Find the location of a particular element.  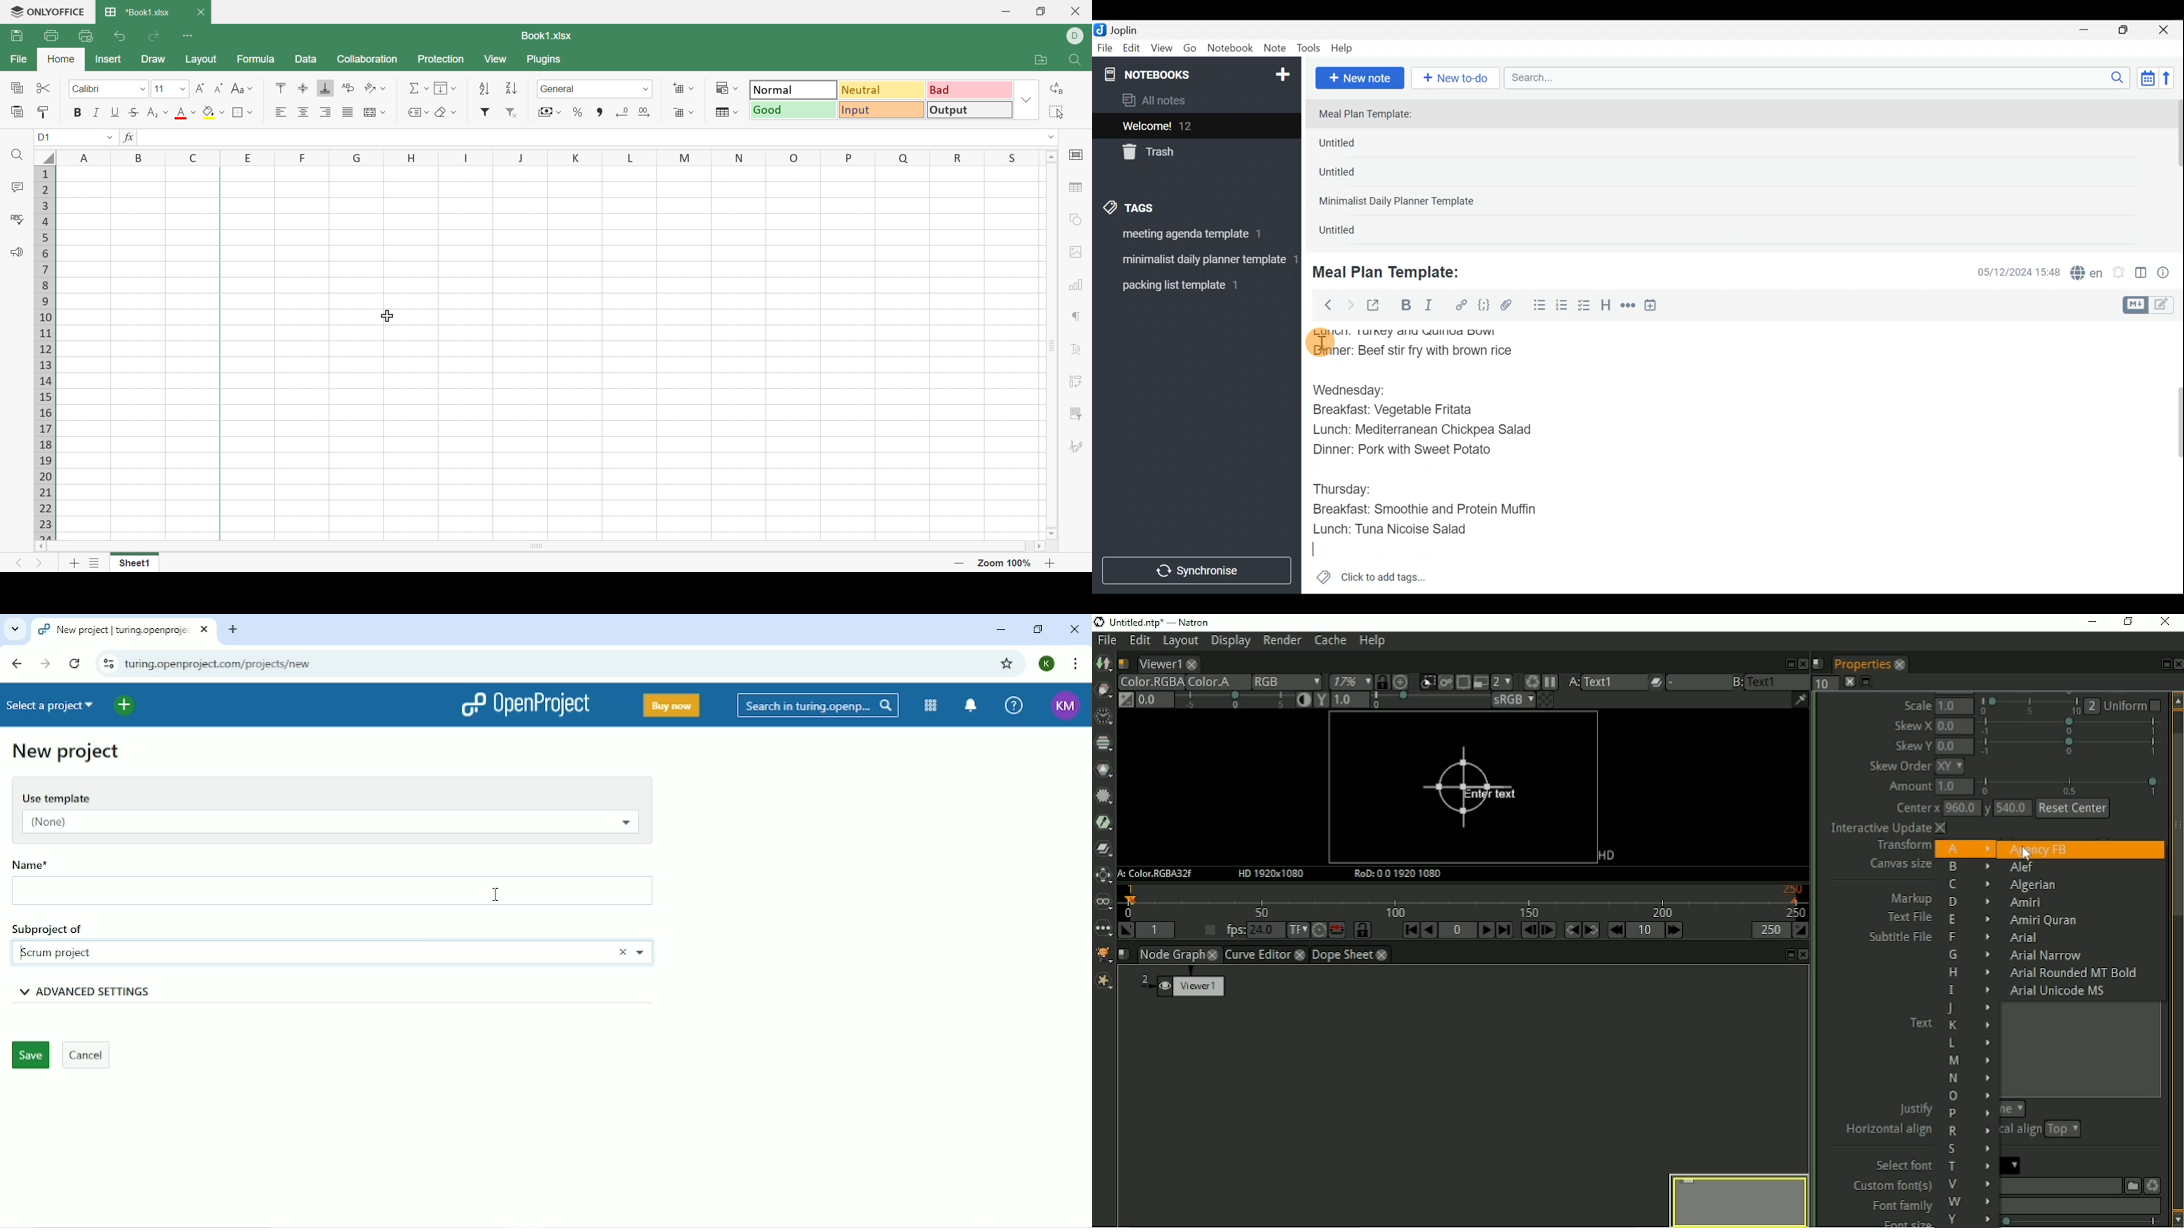

Tags is located at coordinates (1156, 206).